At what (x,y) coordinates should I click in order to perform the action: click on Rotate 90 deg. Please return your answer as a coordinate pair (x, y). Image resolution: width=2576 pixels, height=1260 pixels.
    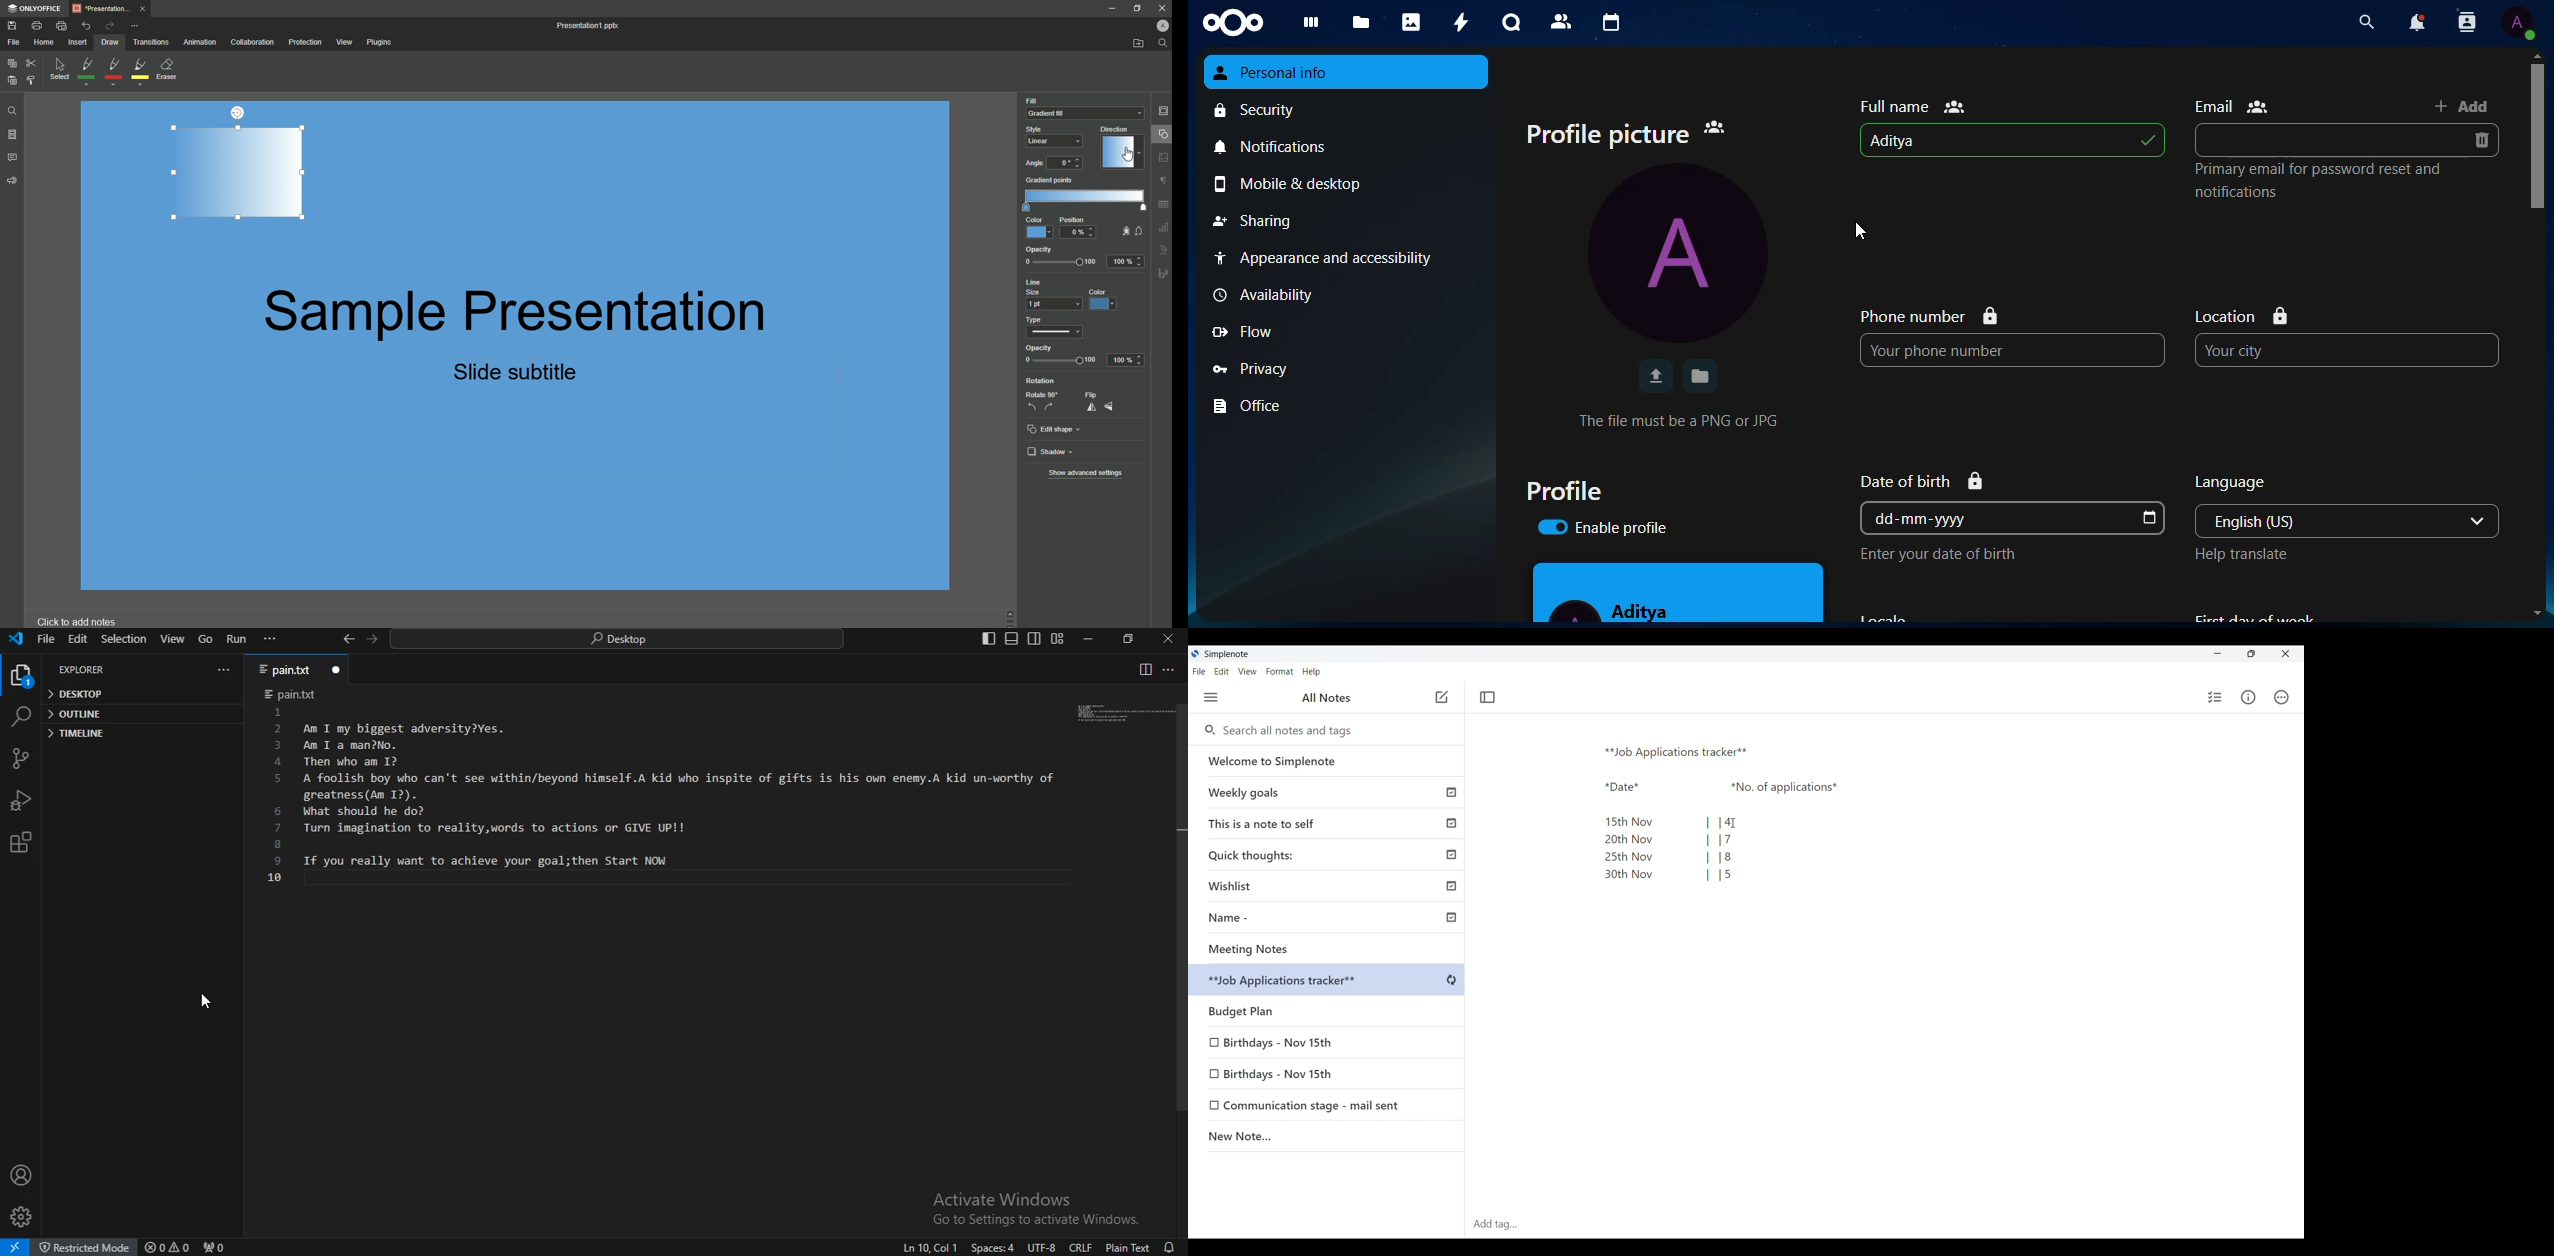
    Looking at the image, I should click on (1041, 400).